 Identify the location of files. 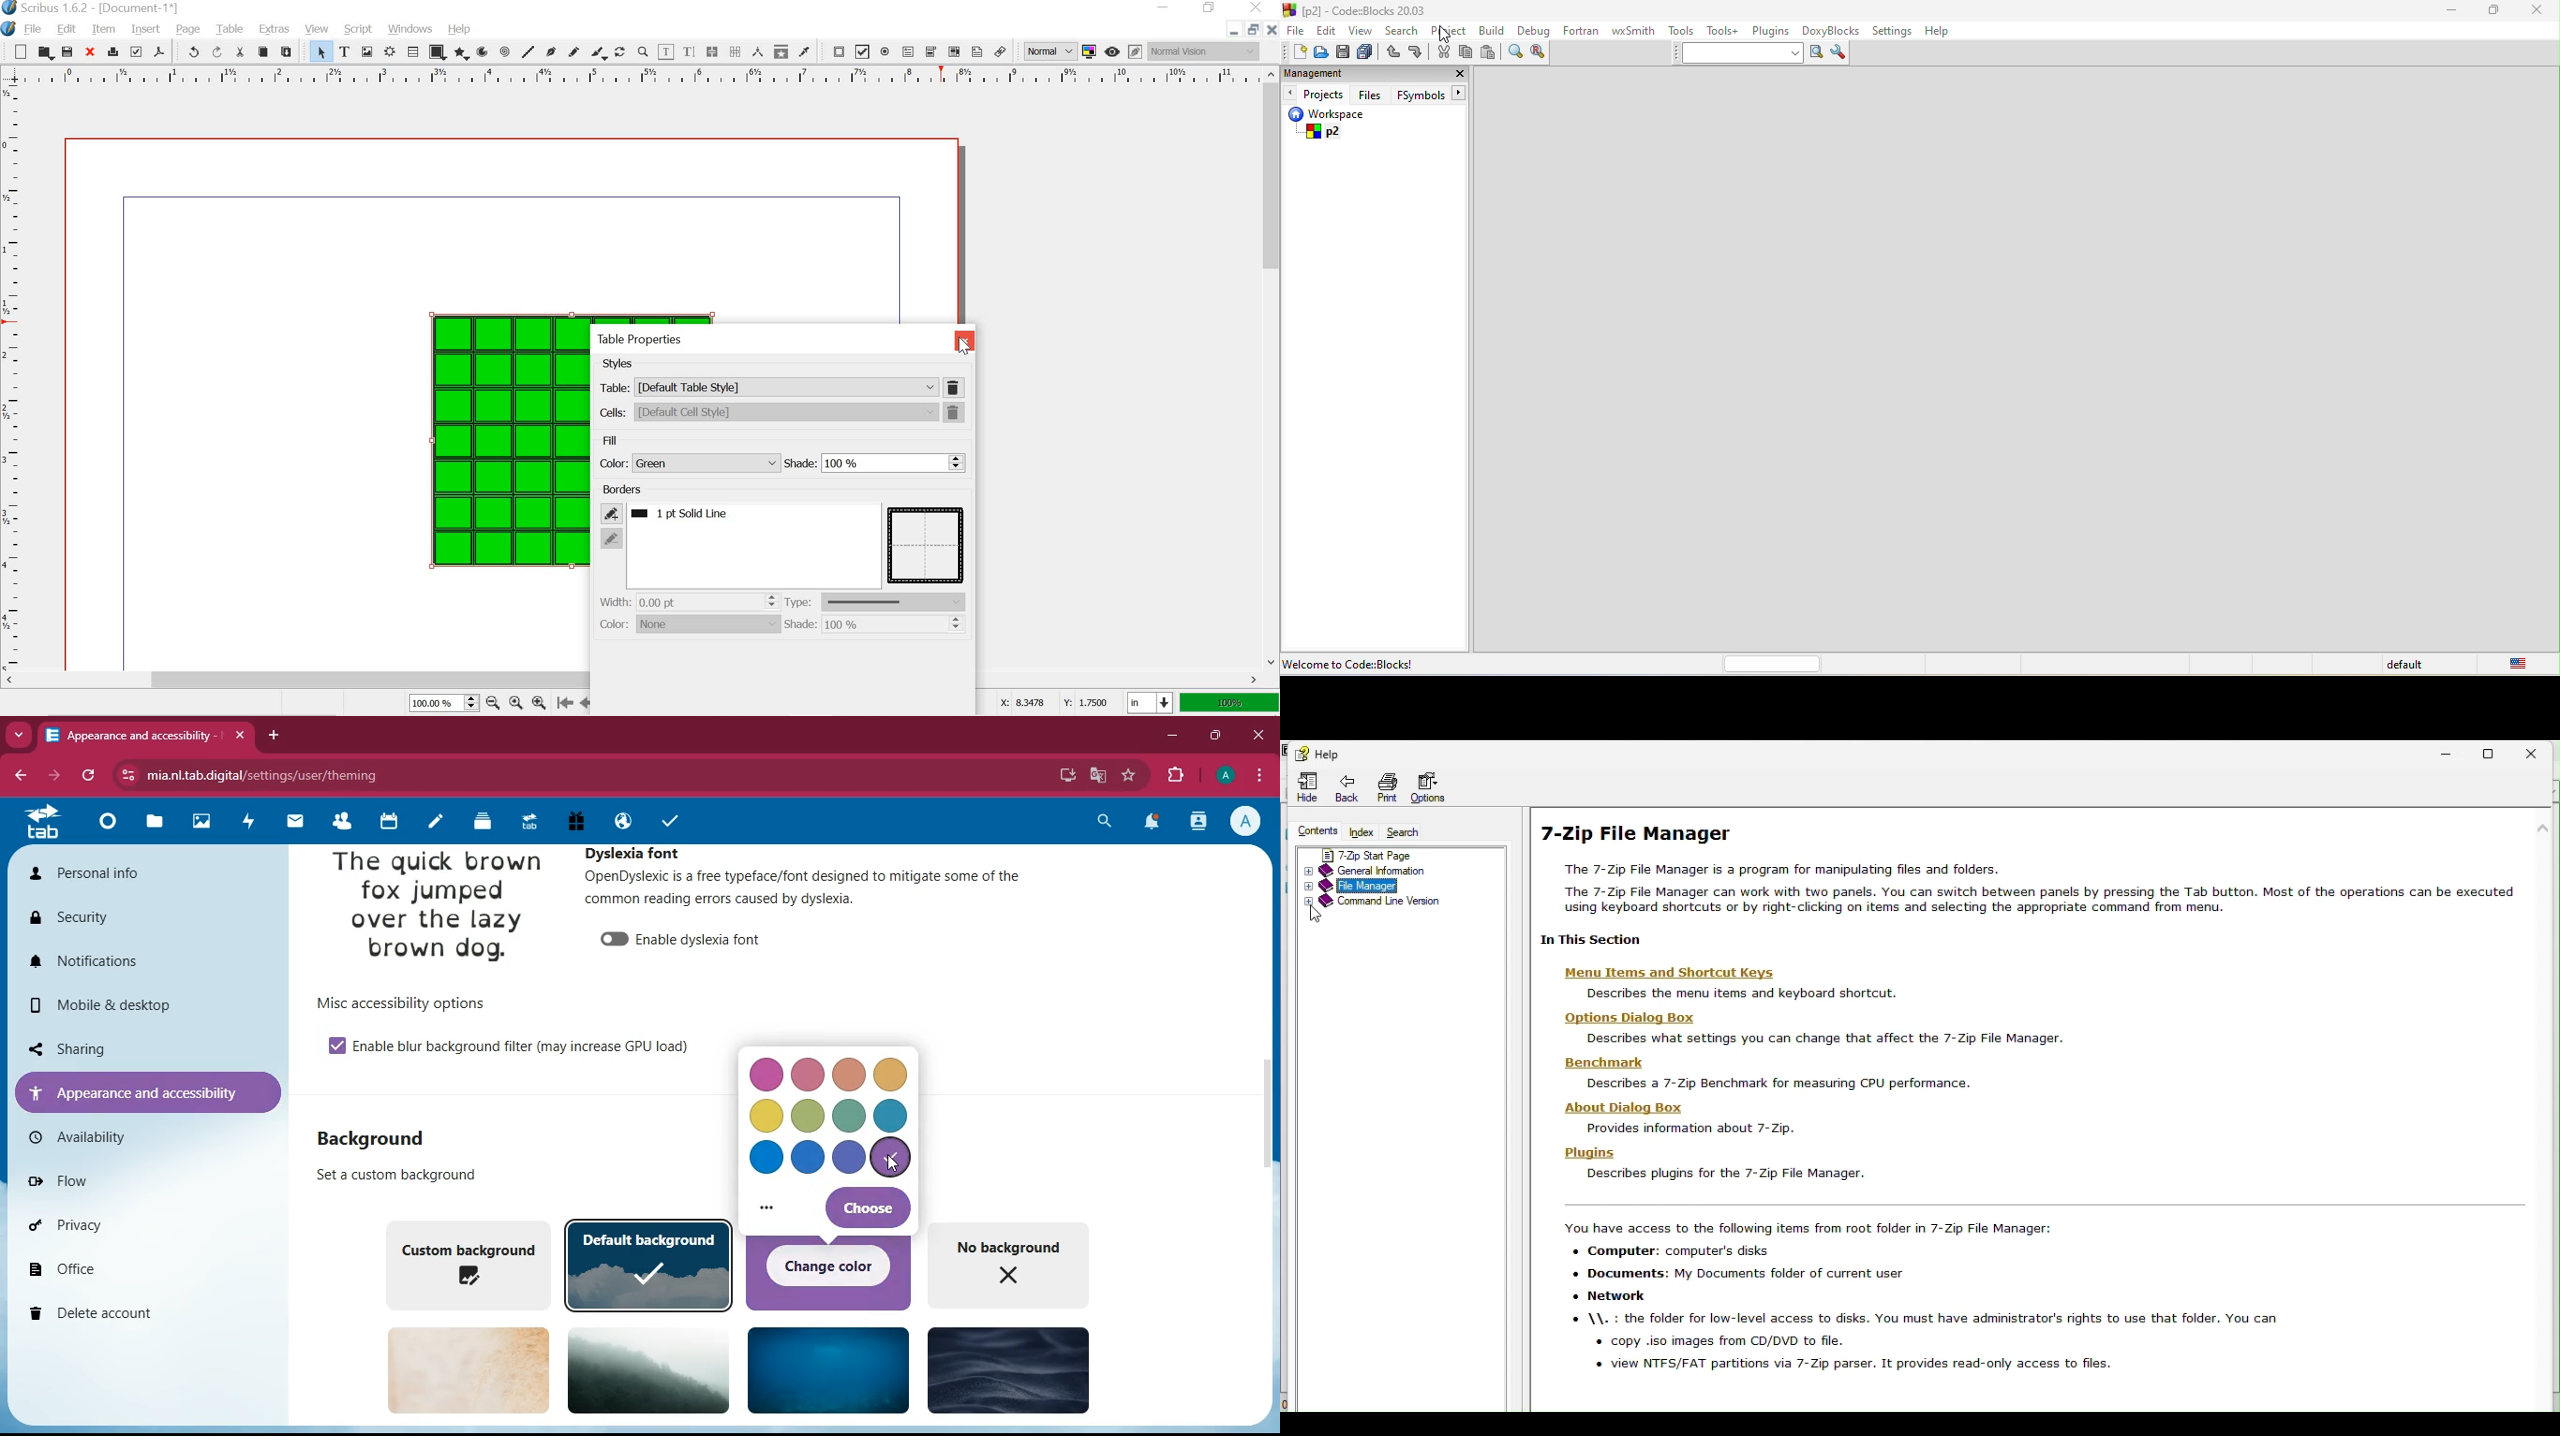
(155, 824).